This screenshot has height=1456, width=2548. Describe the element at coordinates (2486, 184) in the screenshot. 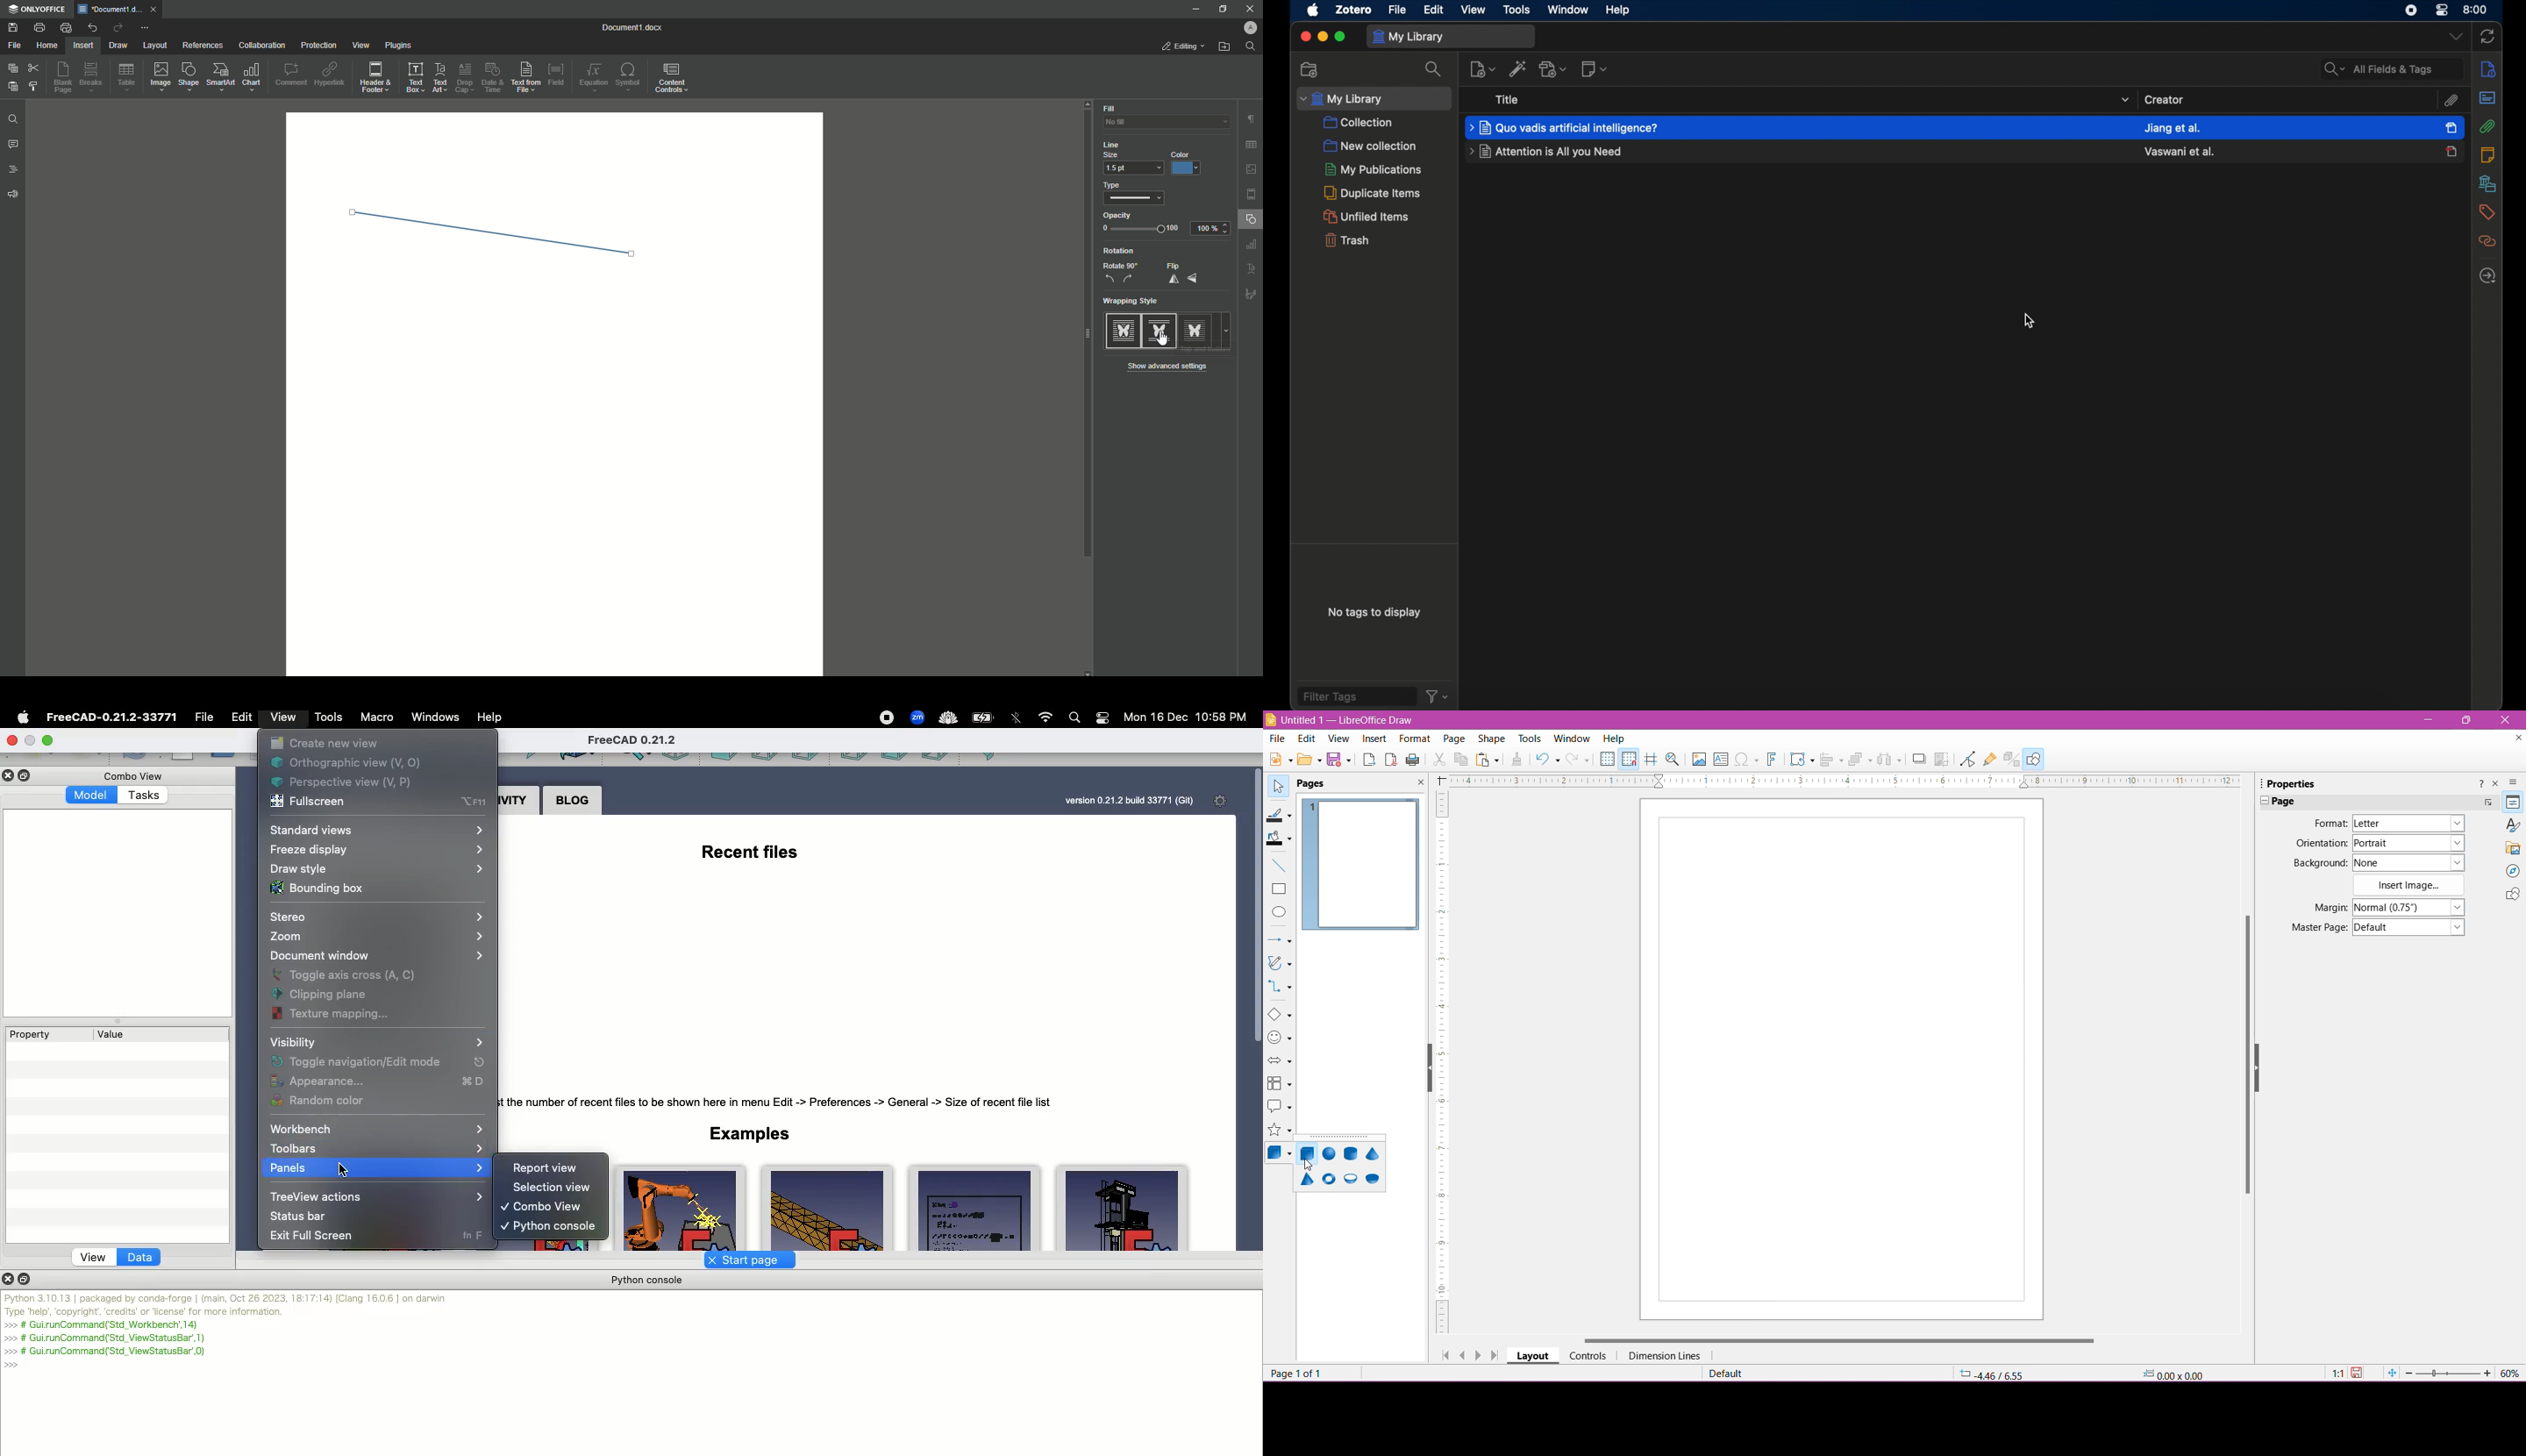

I see `libraries and collections` at that location.